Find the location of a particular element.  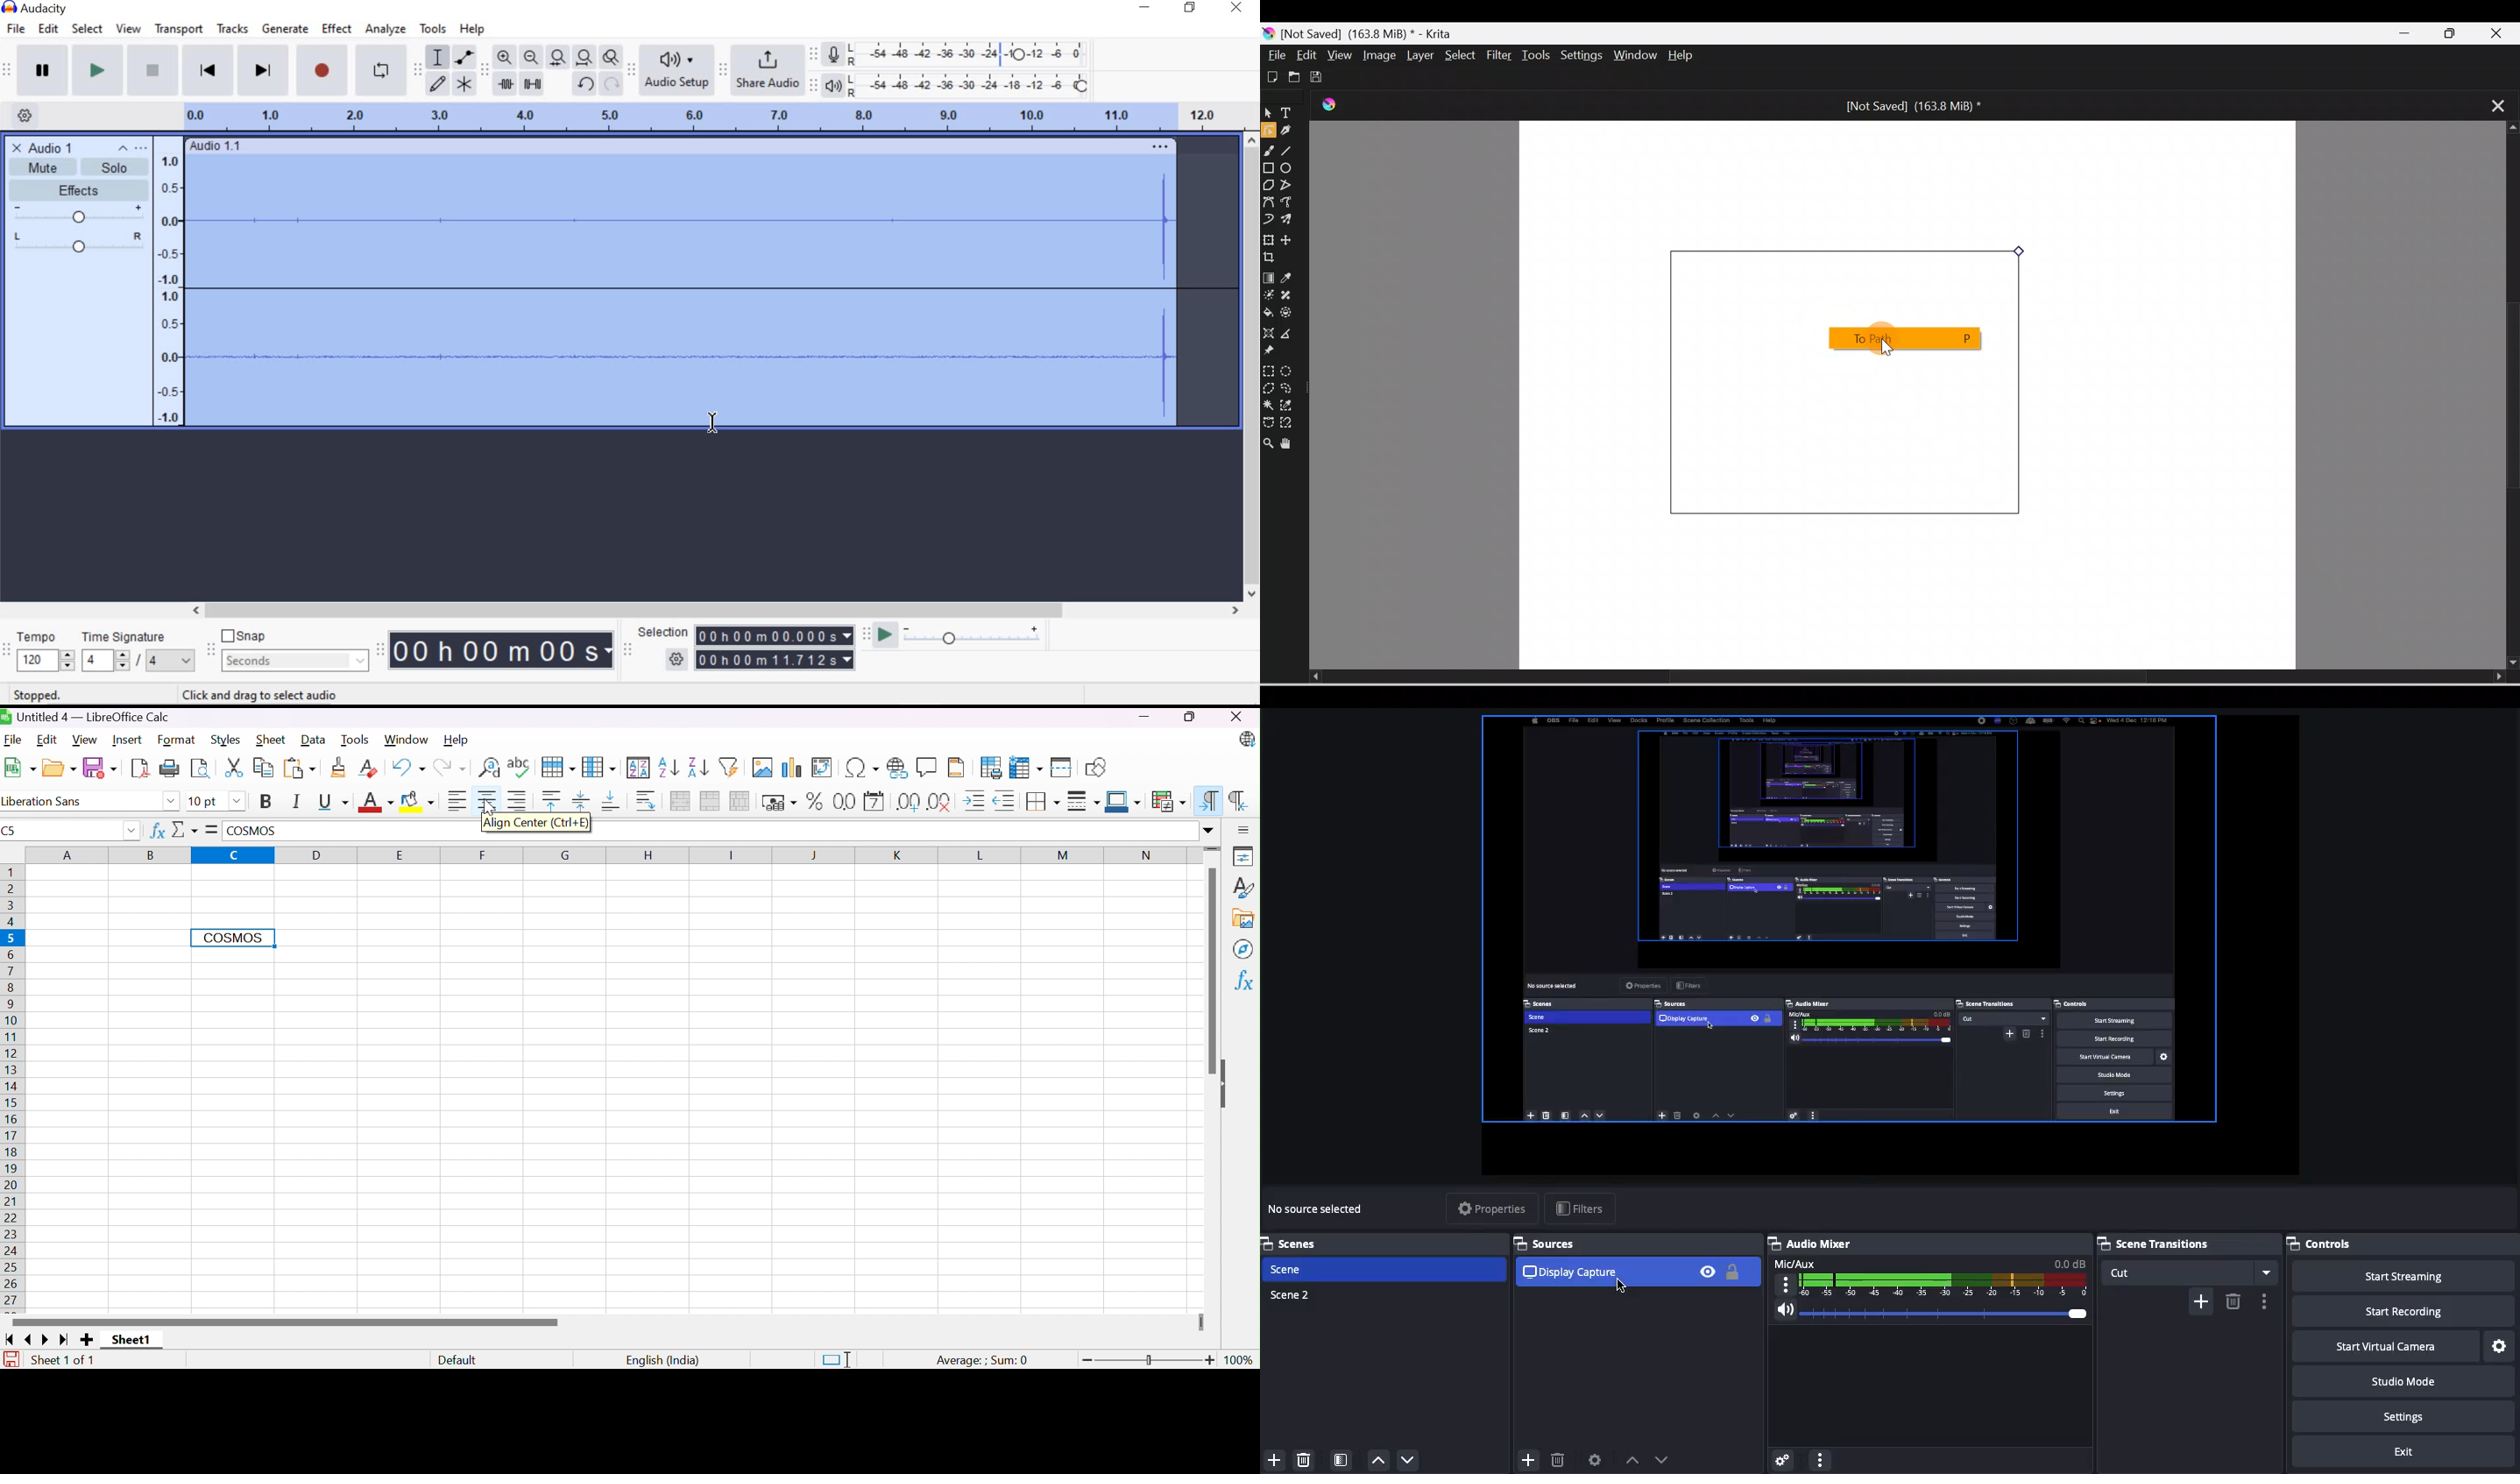

Cursor is located at coordinates (486, 806).